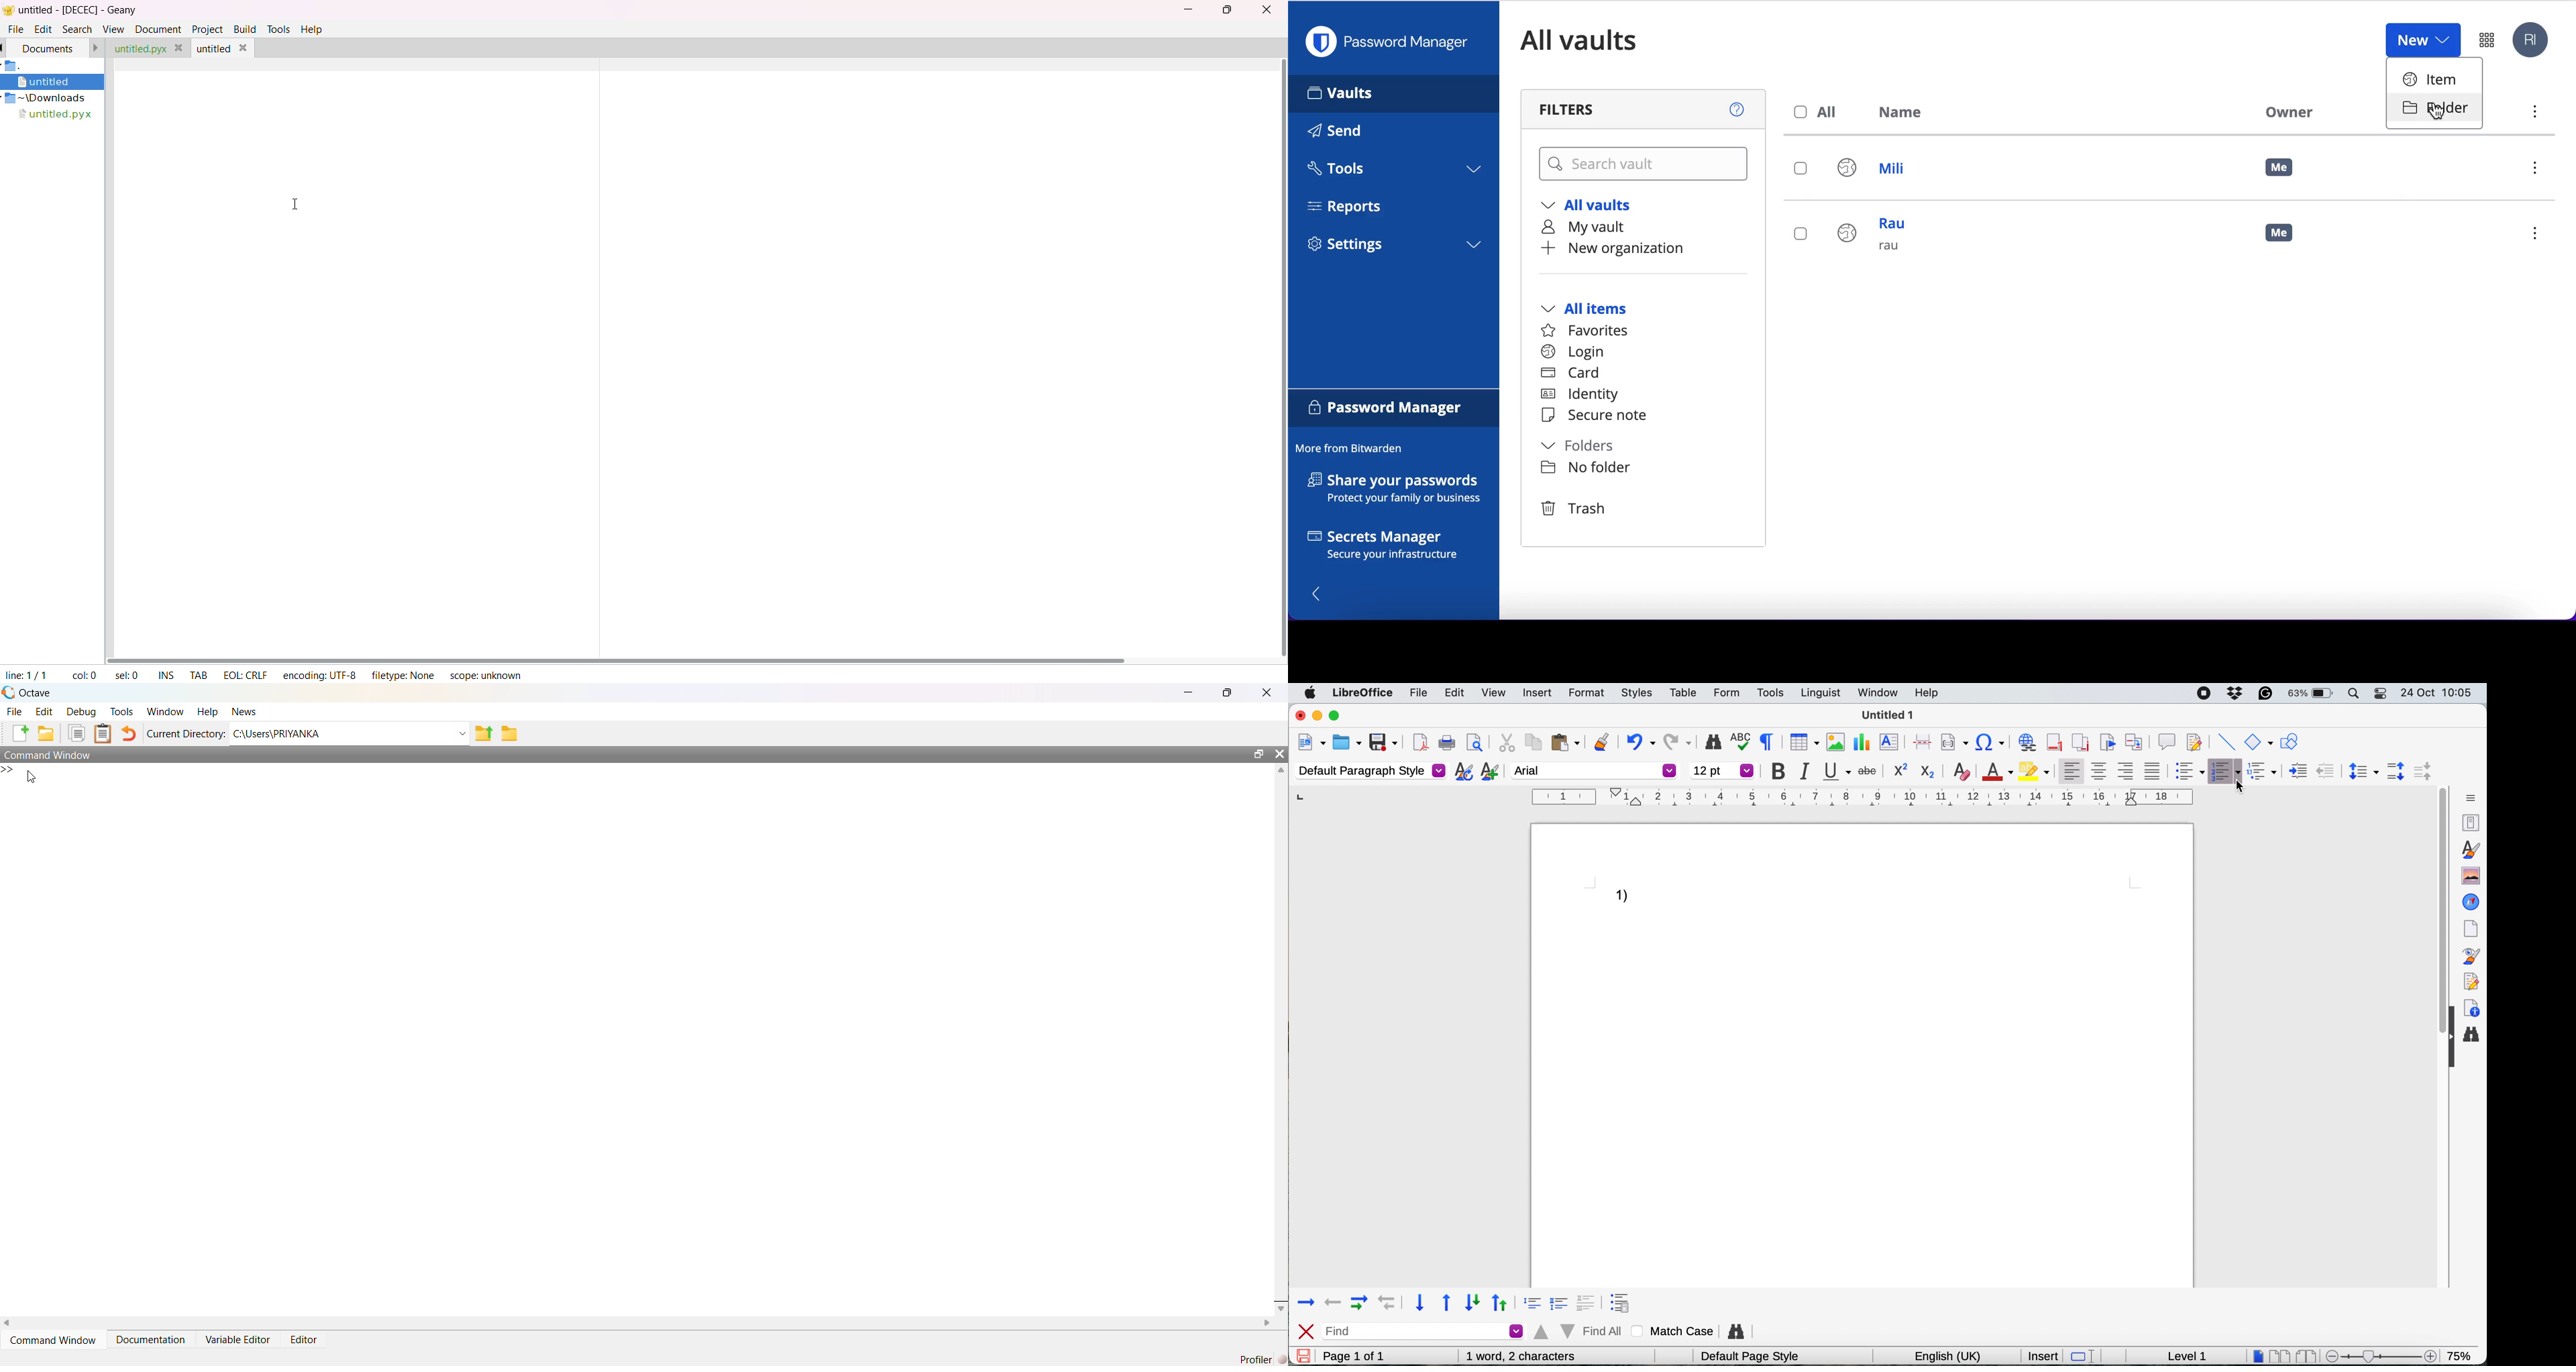 This screenshot has height=1372, width=2576. I want to click on upward, so click(1448, 1304).